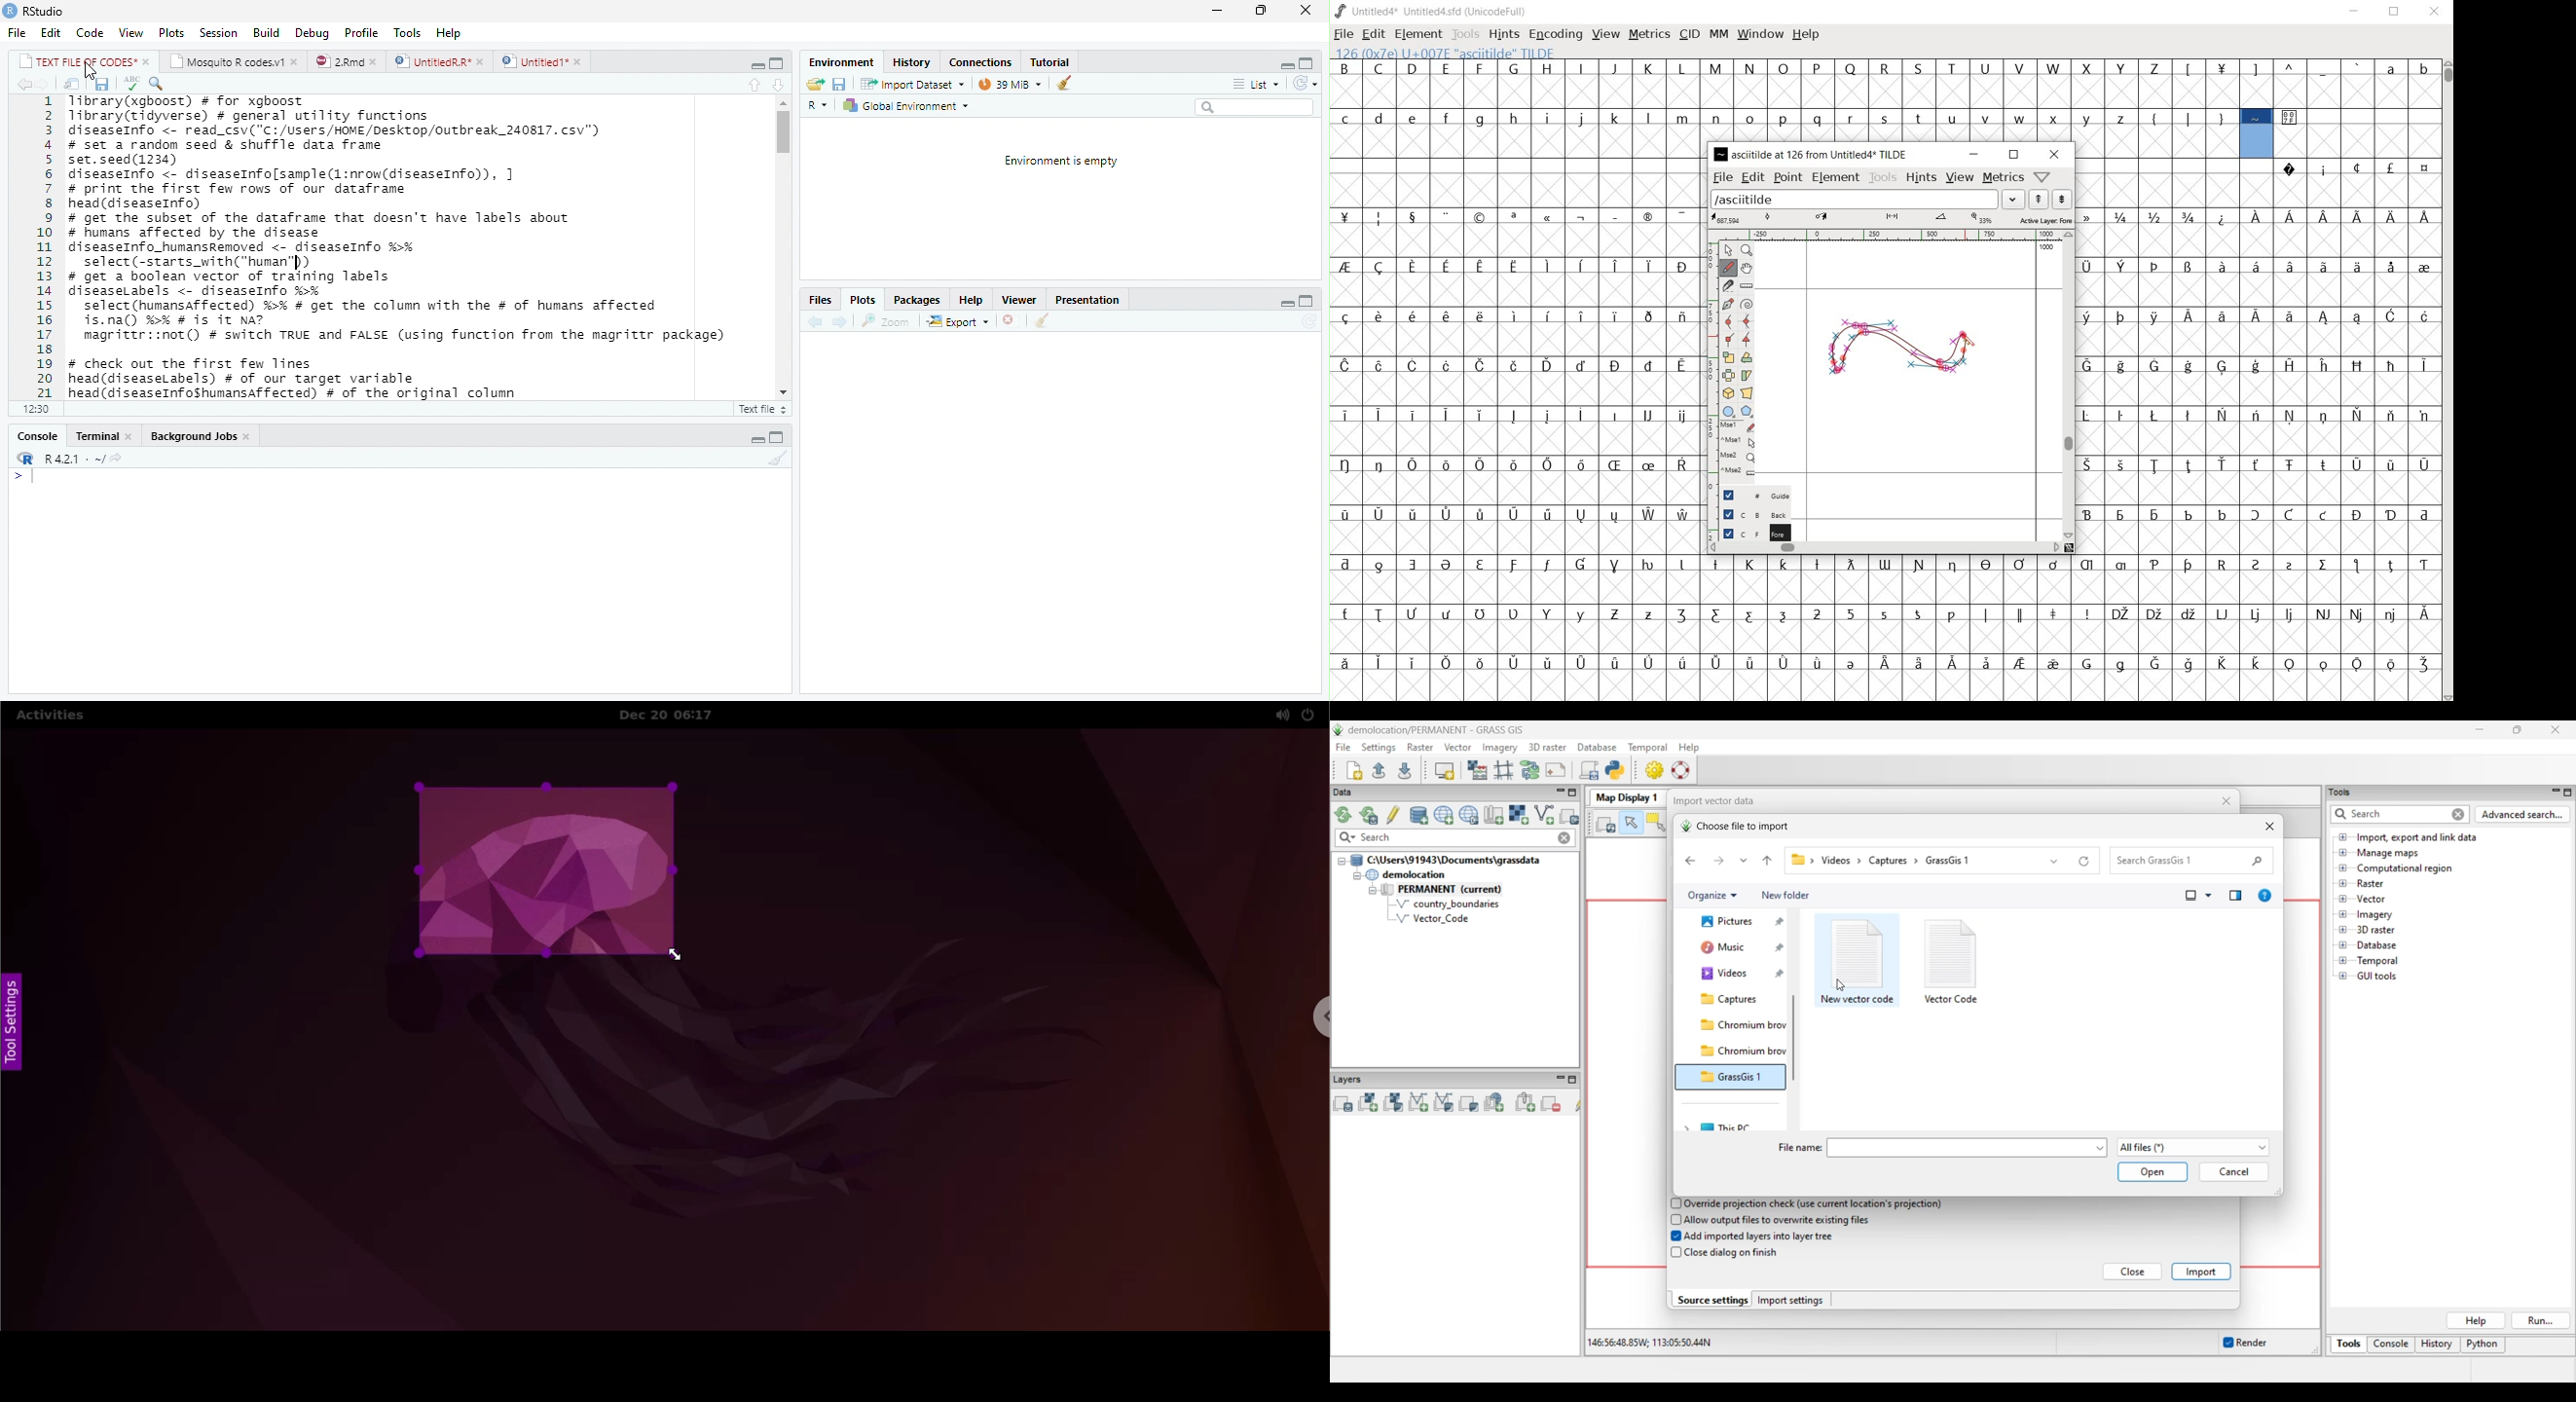  Describe the element at coordinates (219, 32) in the screenshot. I see `Session` at that location.